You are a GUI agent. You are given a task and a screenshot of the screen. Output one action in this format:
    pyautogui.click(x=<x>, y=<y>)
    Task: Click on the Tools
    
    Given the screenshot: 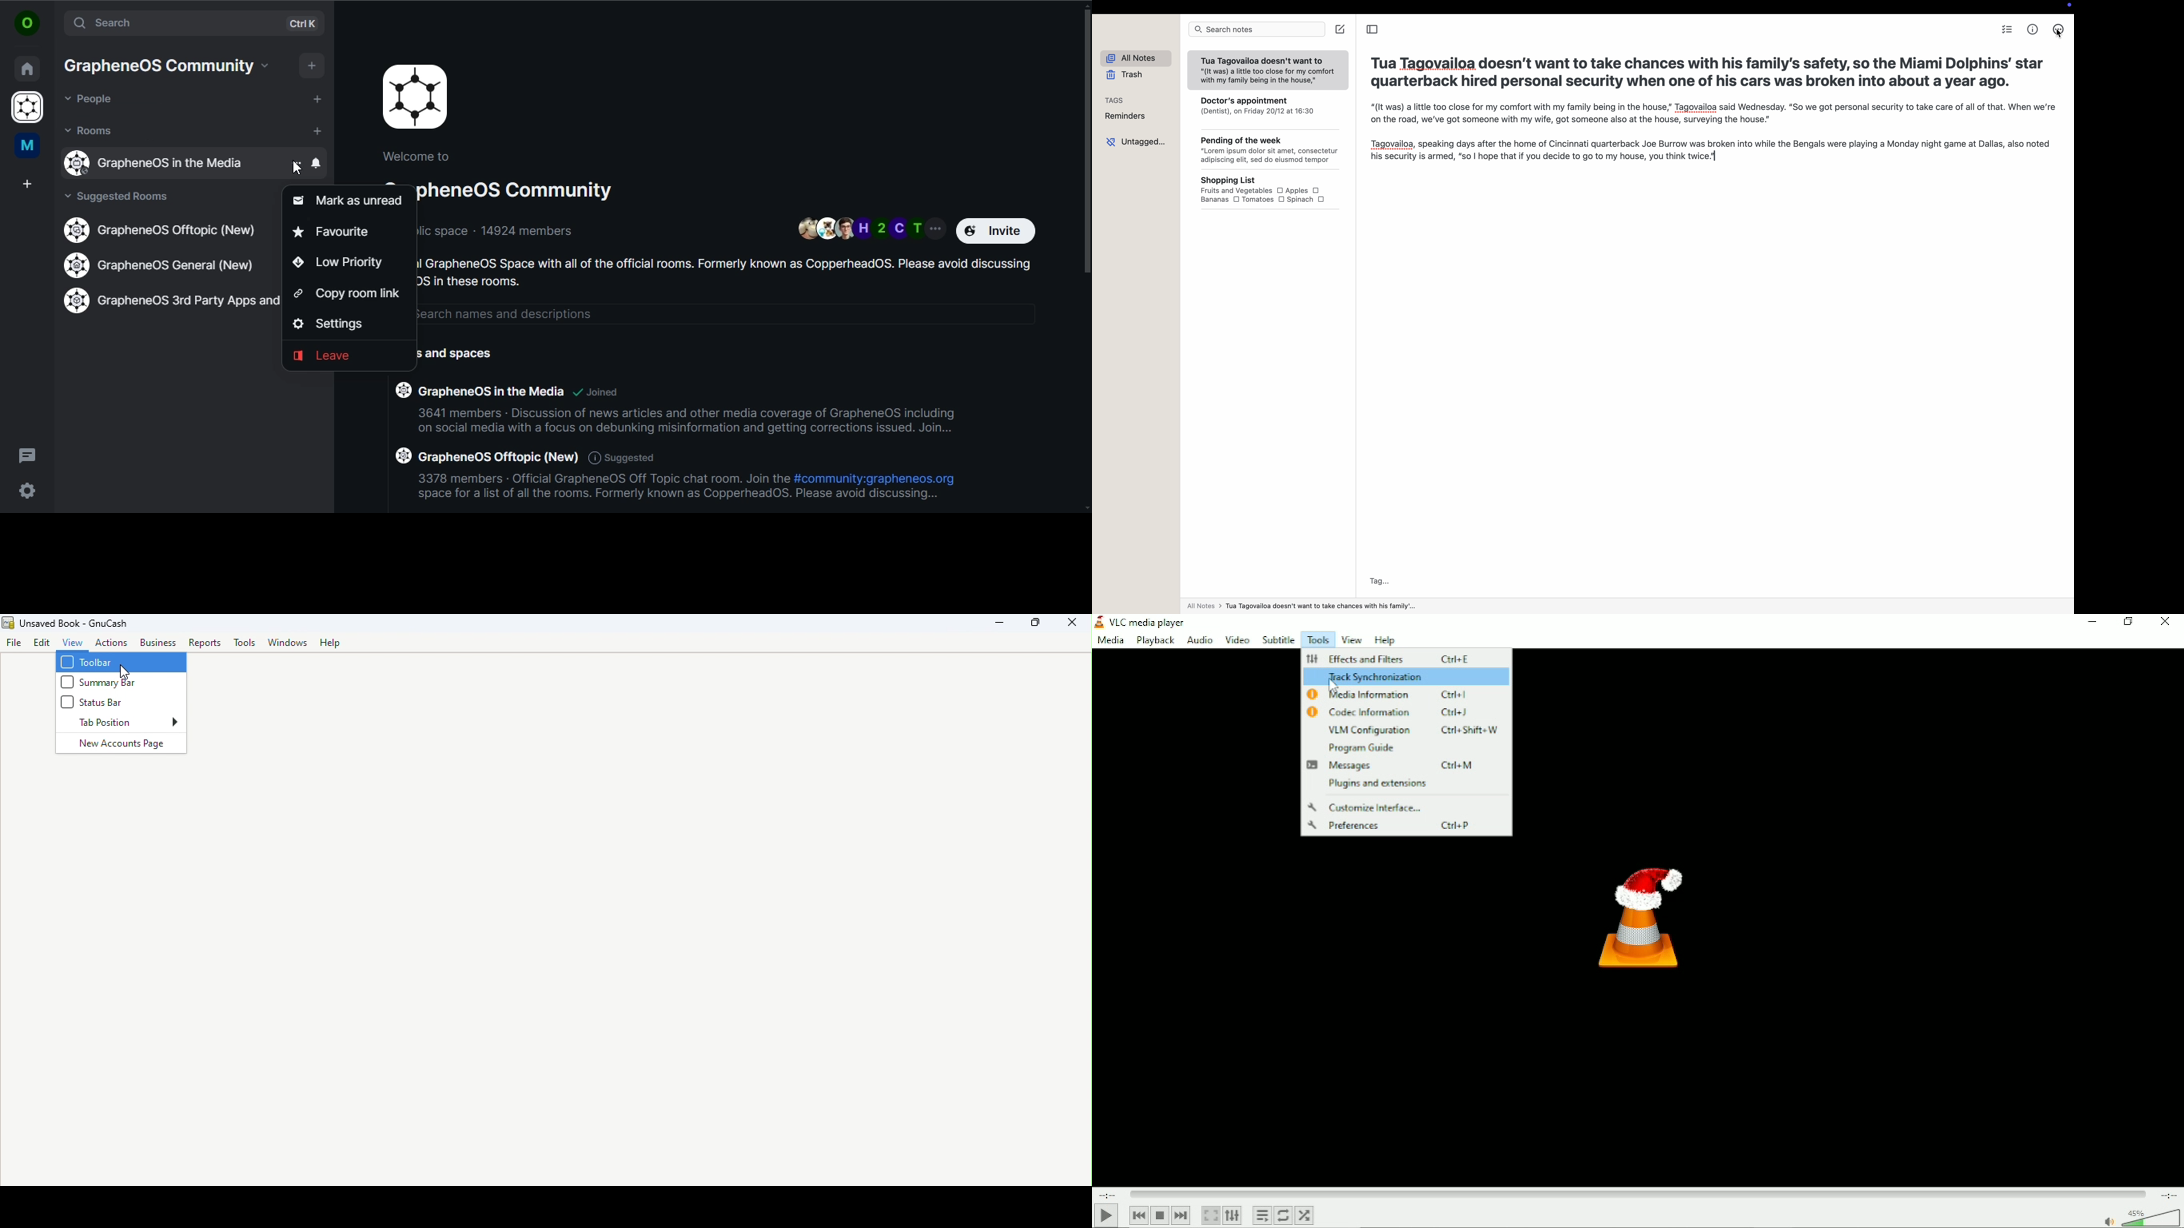 What is the action you would take?
    pyautogui.click(x=248, y=644)
    